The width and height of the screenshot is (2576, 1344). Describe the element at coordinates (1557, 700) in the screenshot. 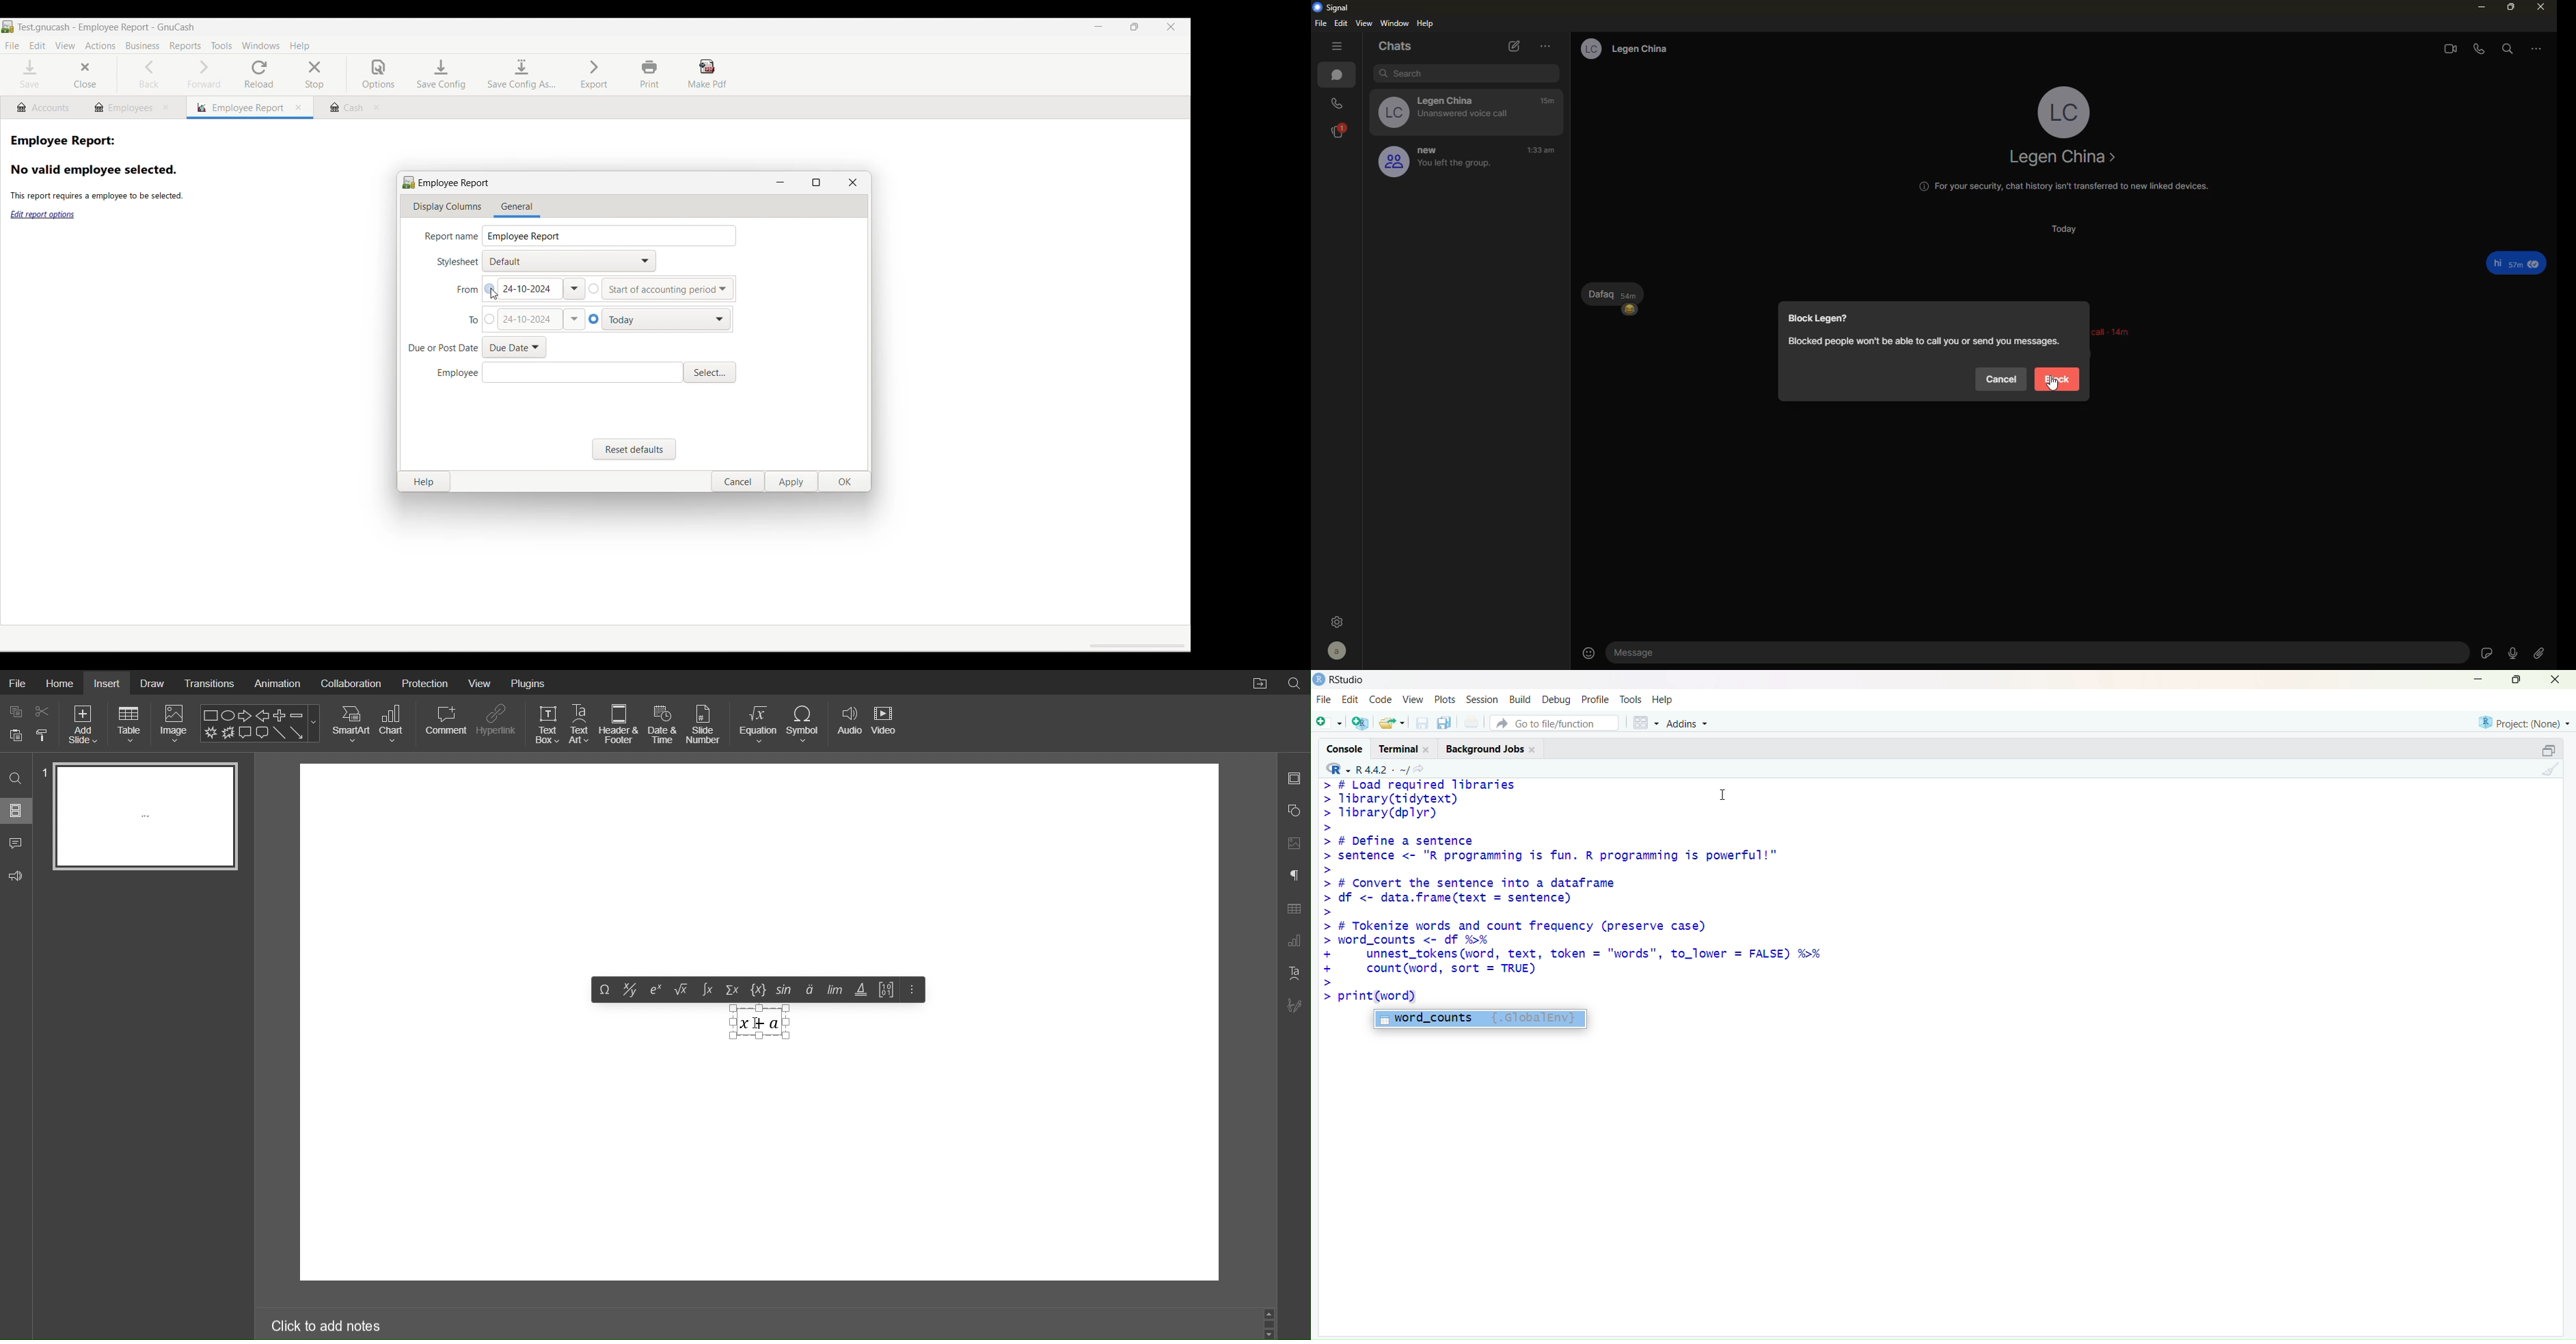

I see `debug` at that location.